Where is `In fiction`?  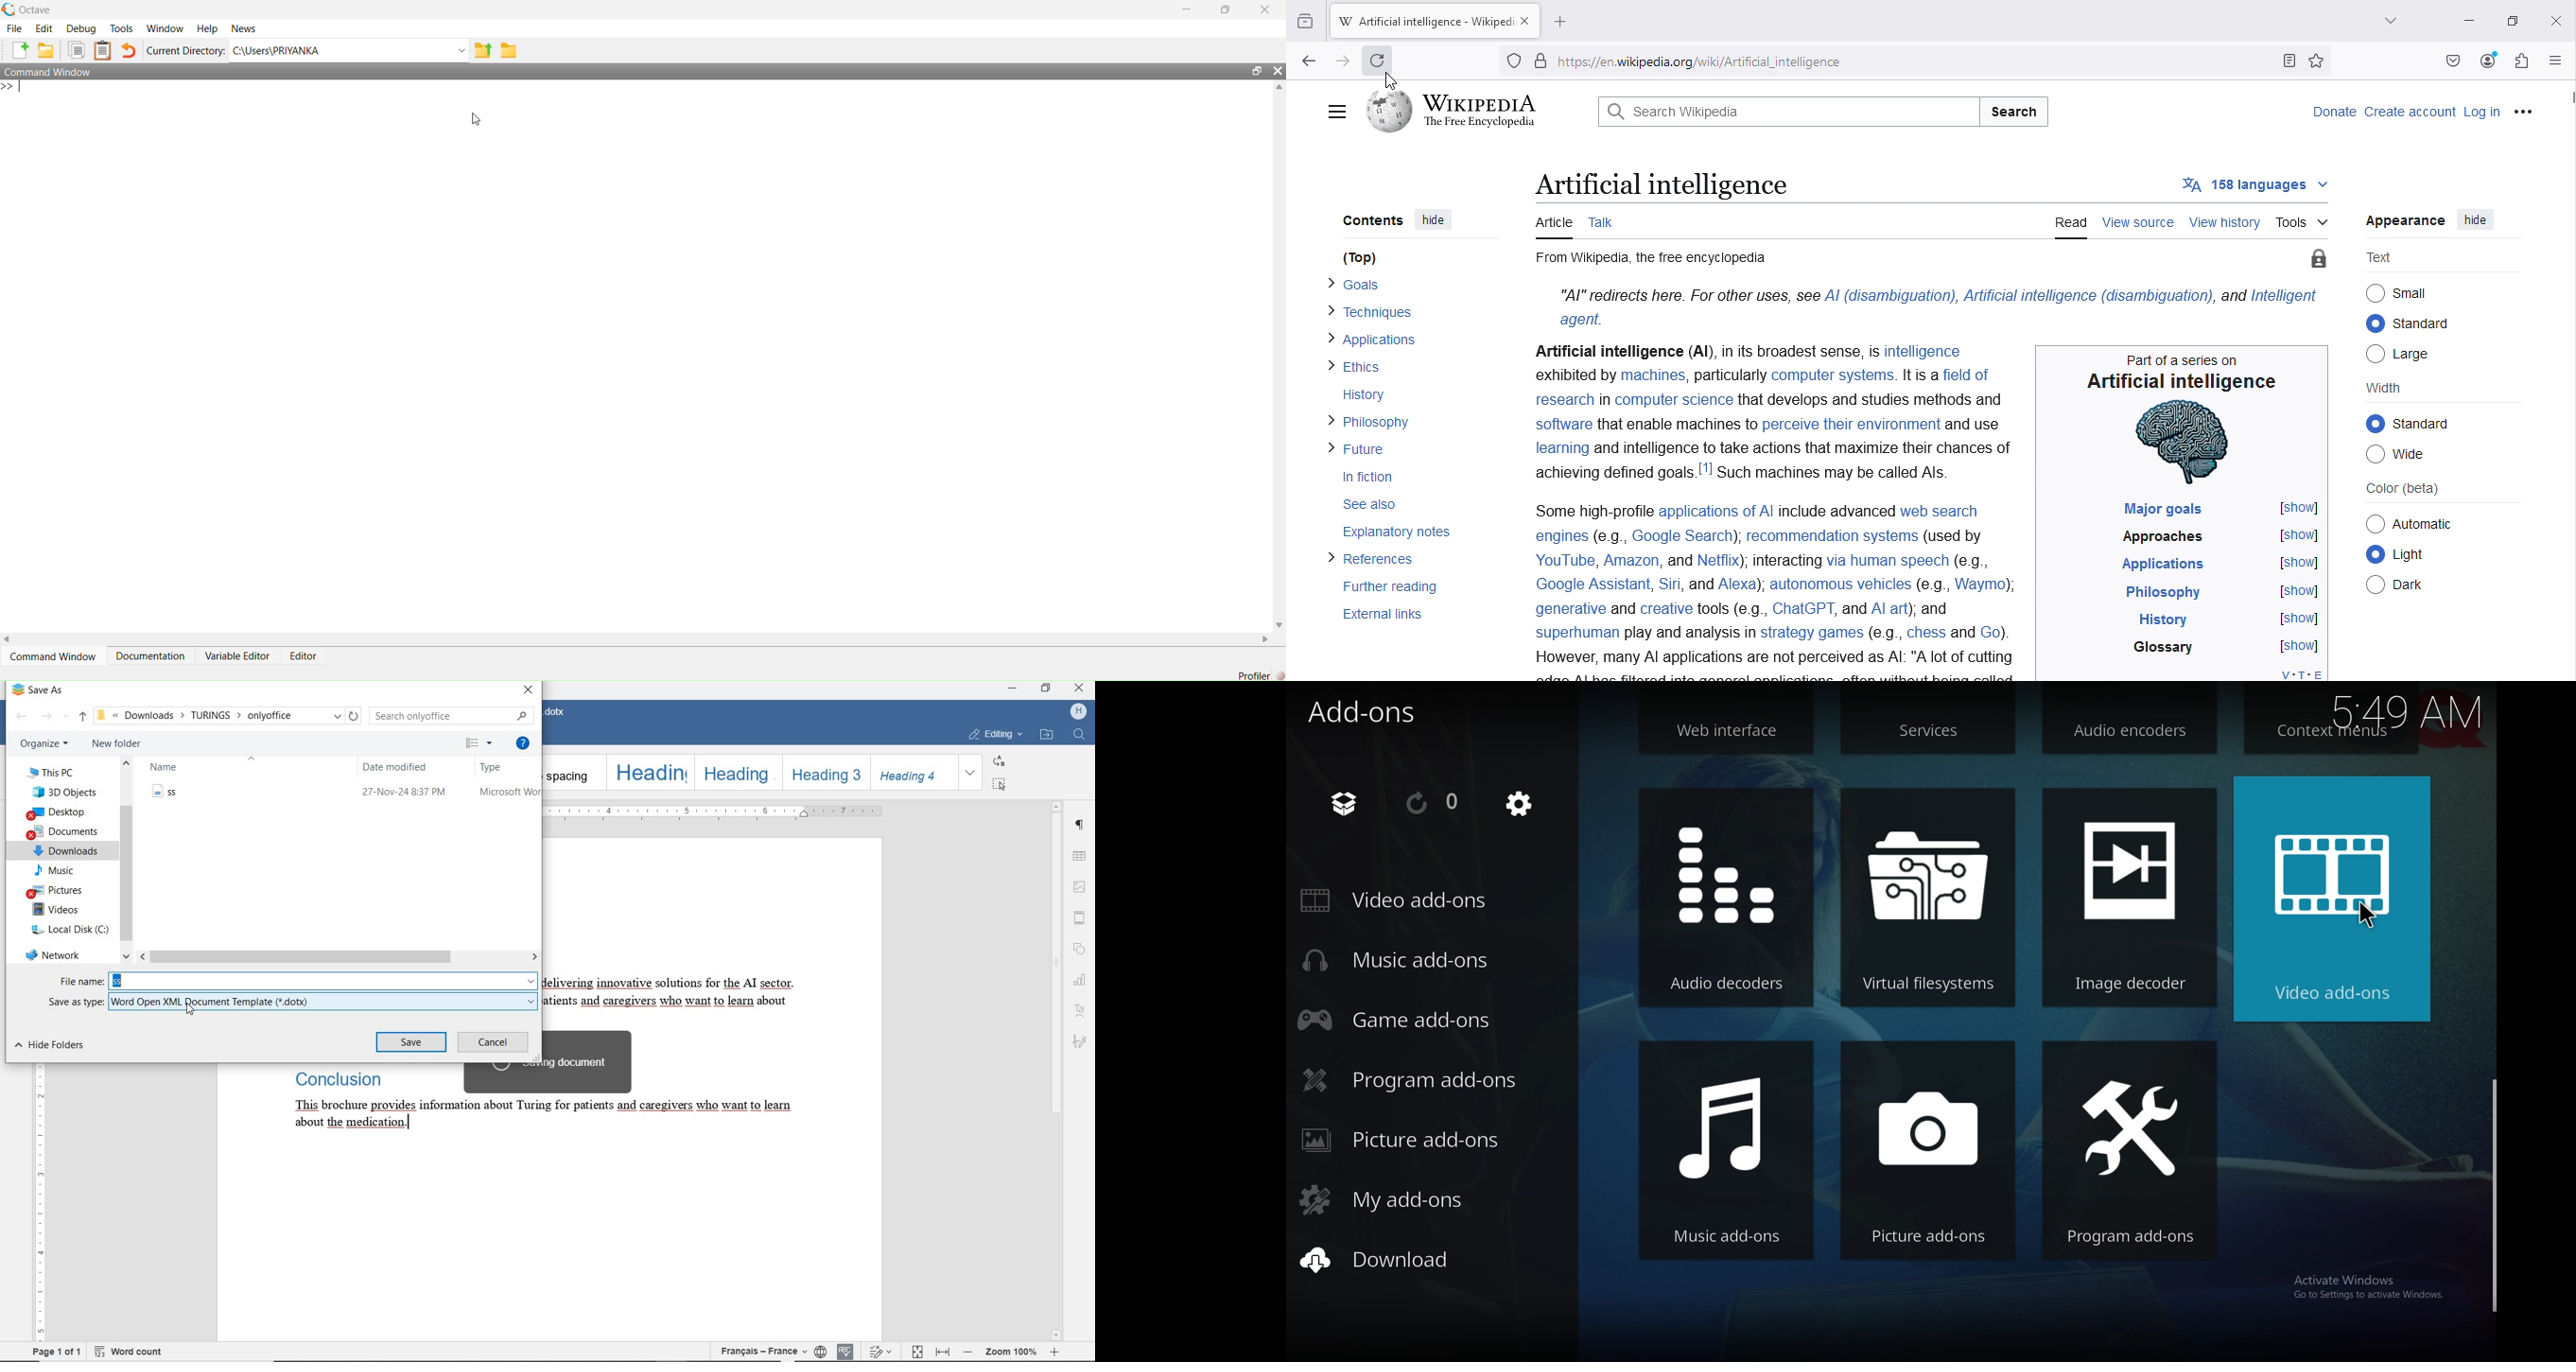 In fiction is located at coordinates (1360, 480).